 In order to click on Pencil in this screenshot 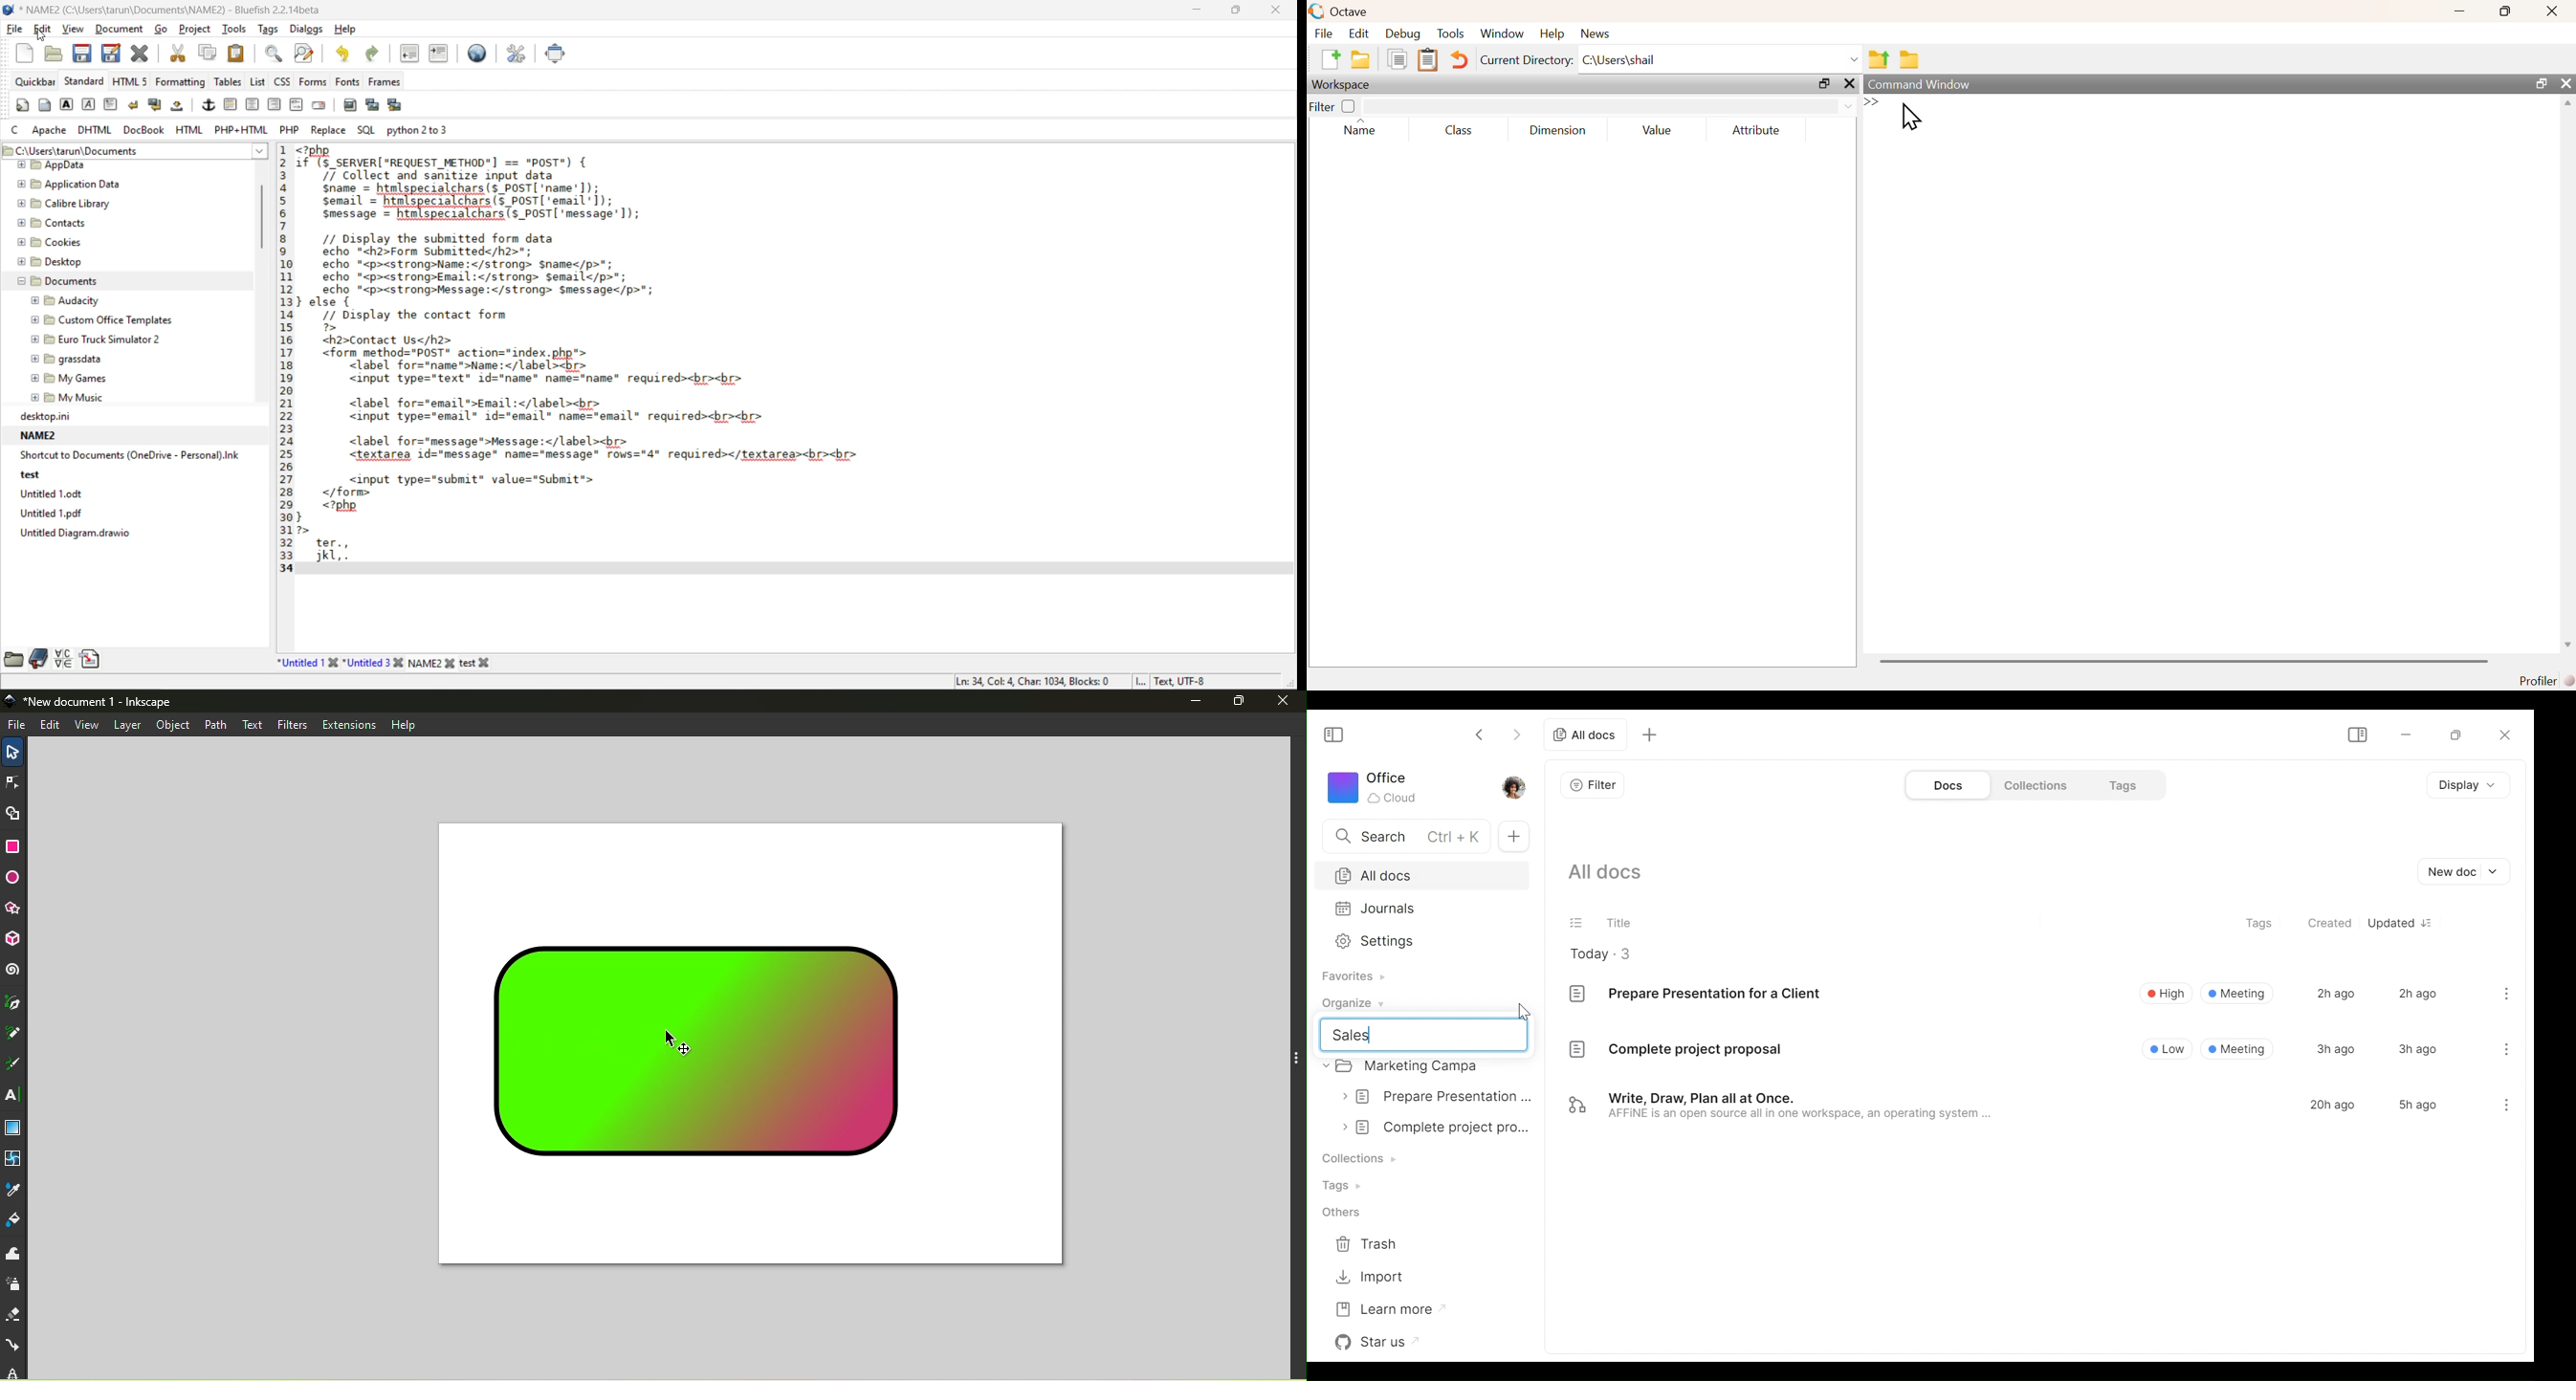, I will do `click(15, 1035)`.